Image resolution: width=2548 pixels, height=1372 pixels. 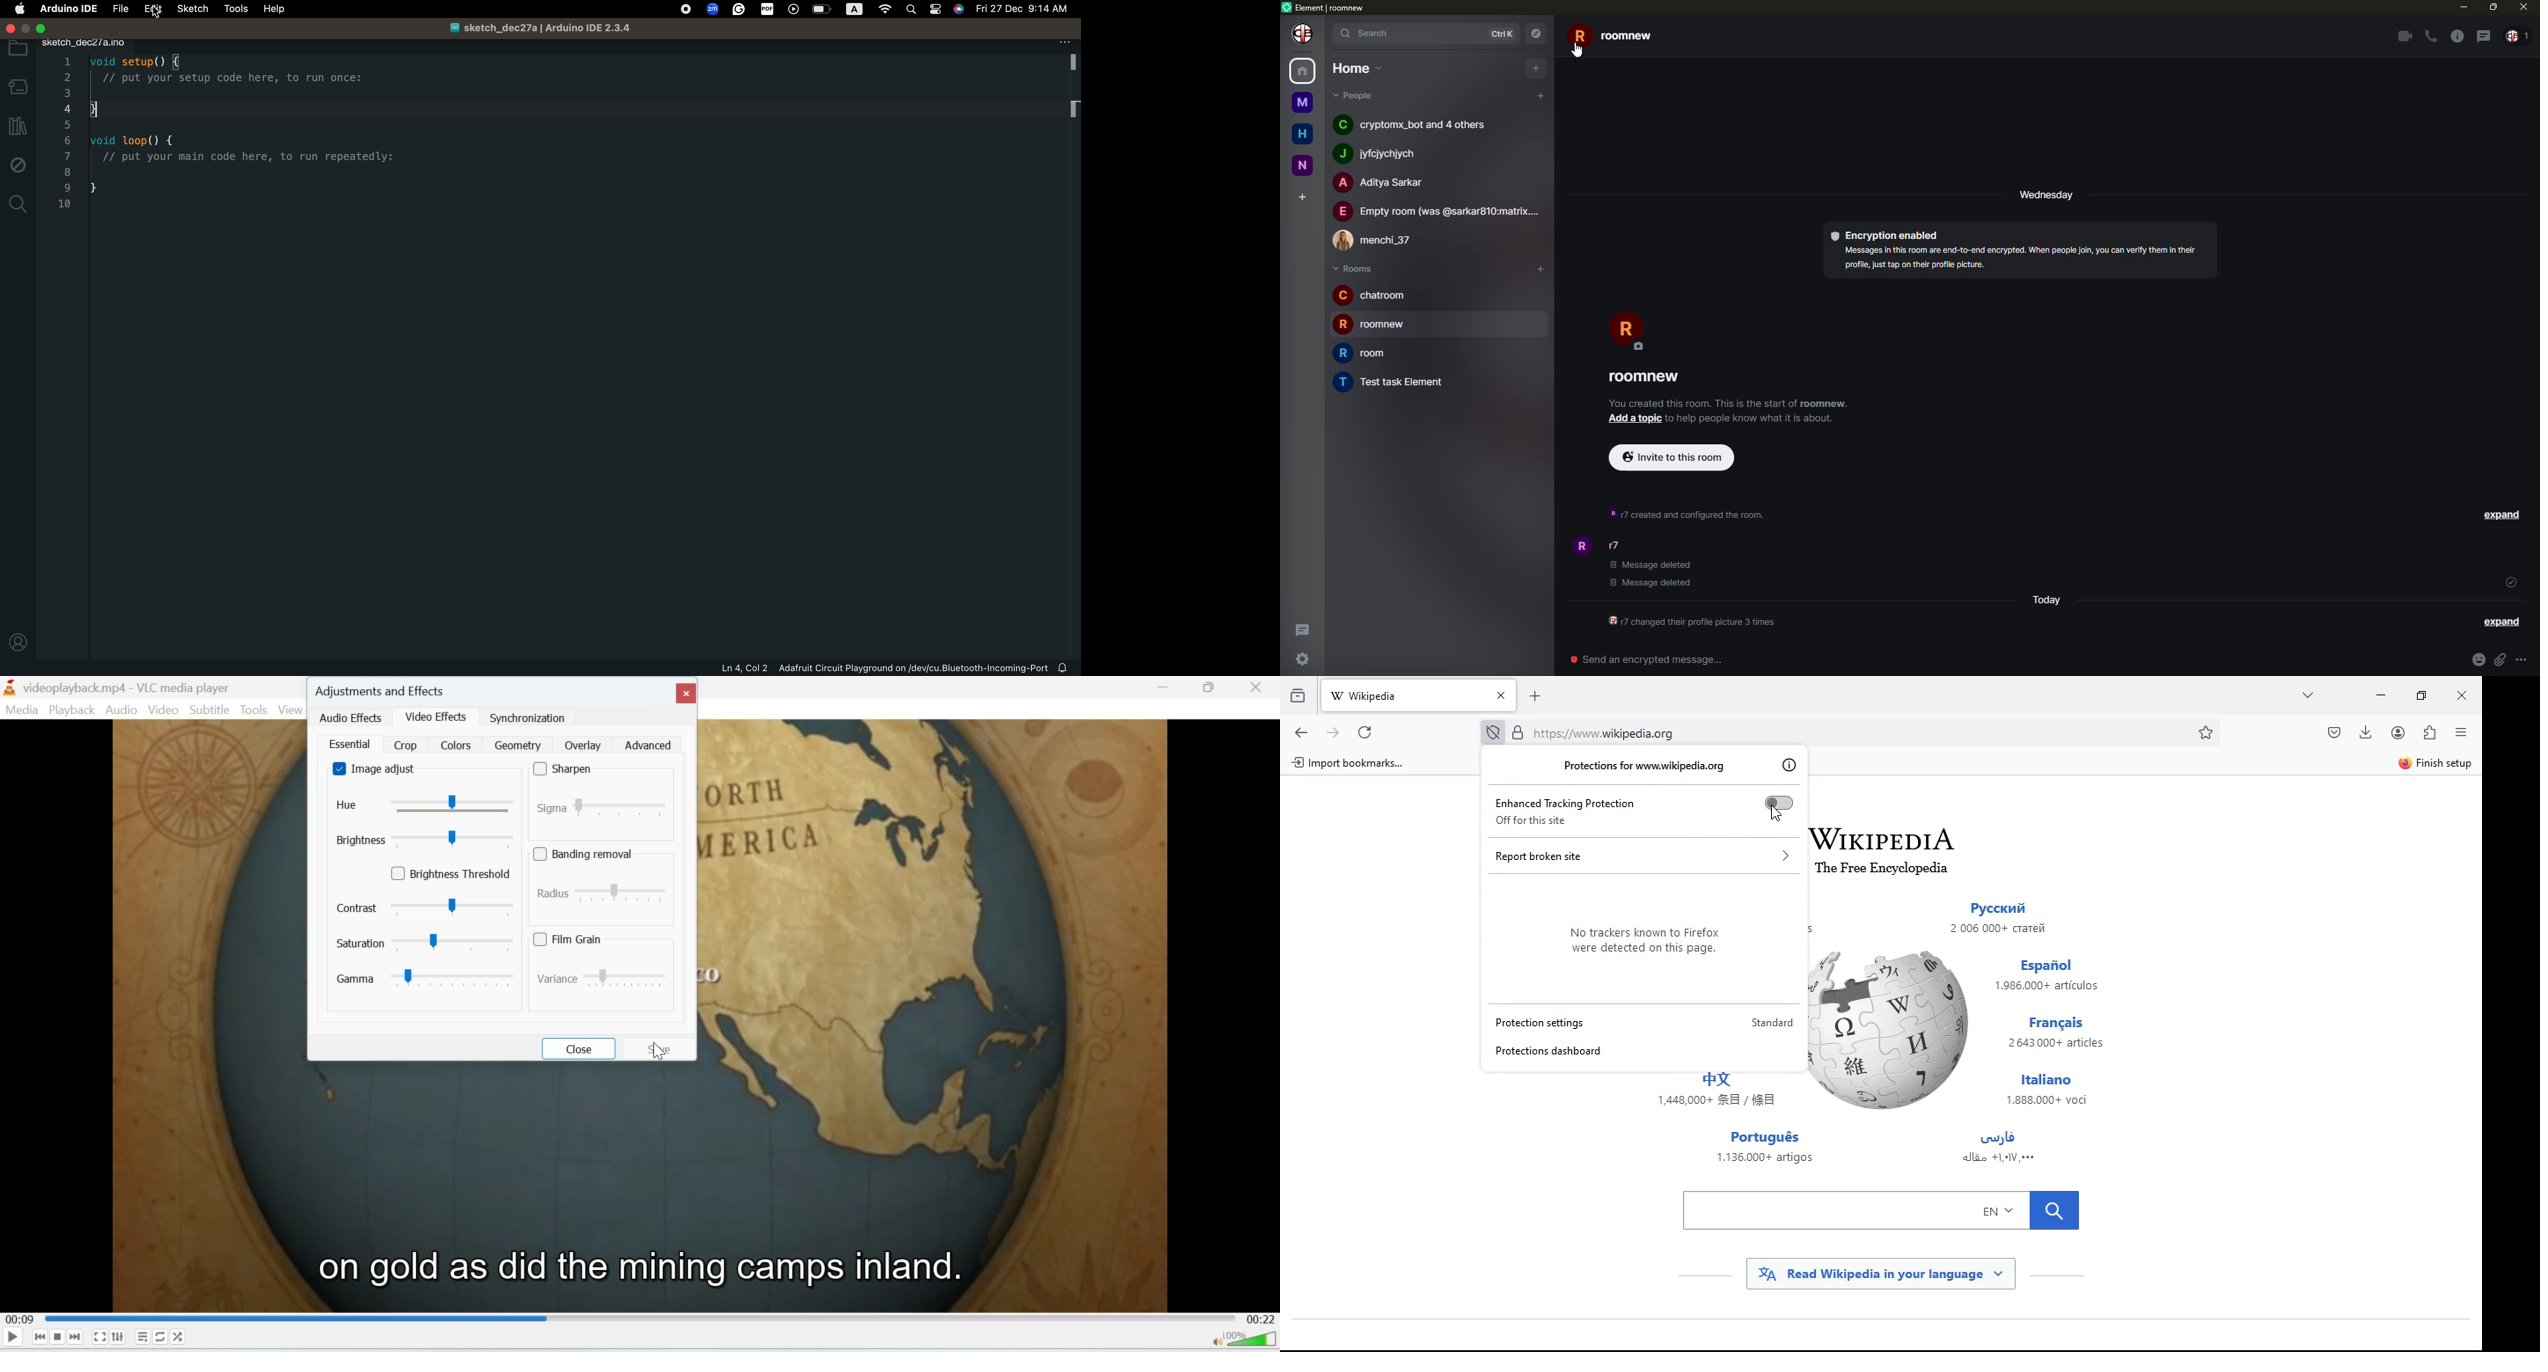 I want to click on View, so click(x=292, y=711).